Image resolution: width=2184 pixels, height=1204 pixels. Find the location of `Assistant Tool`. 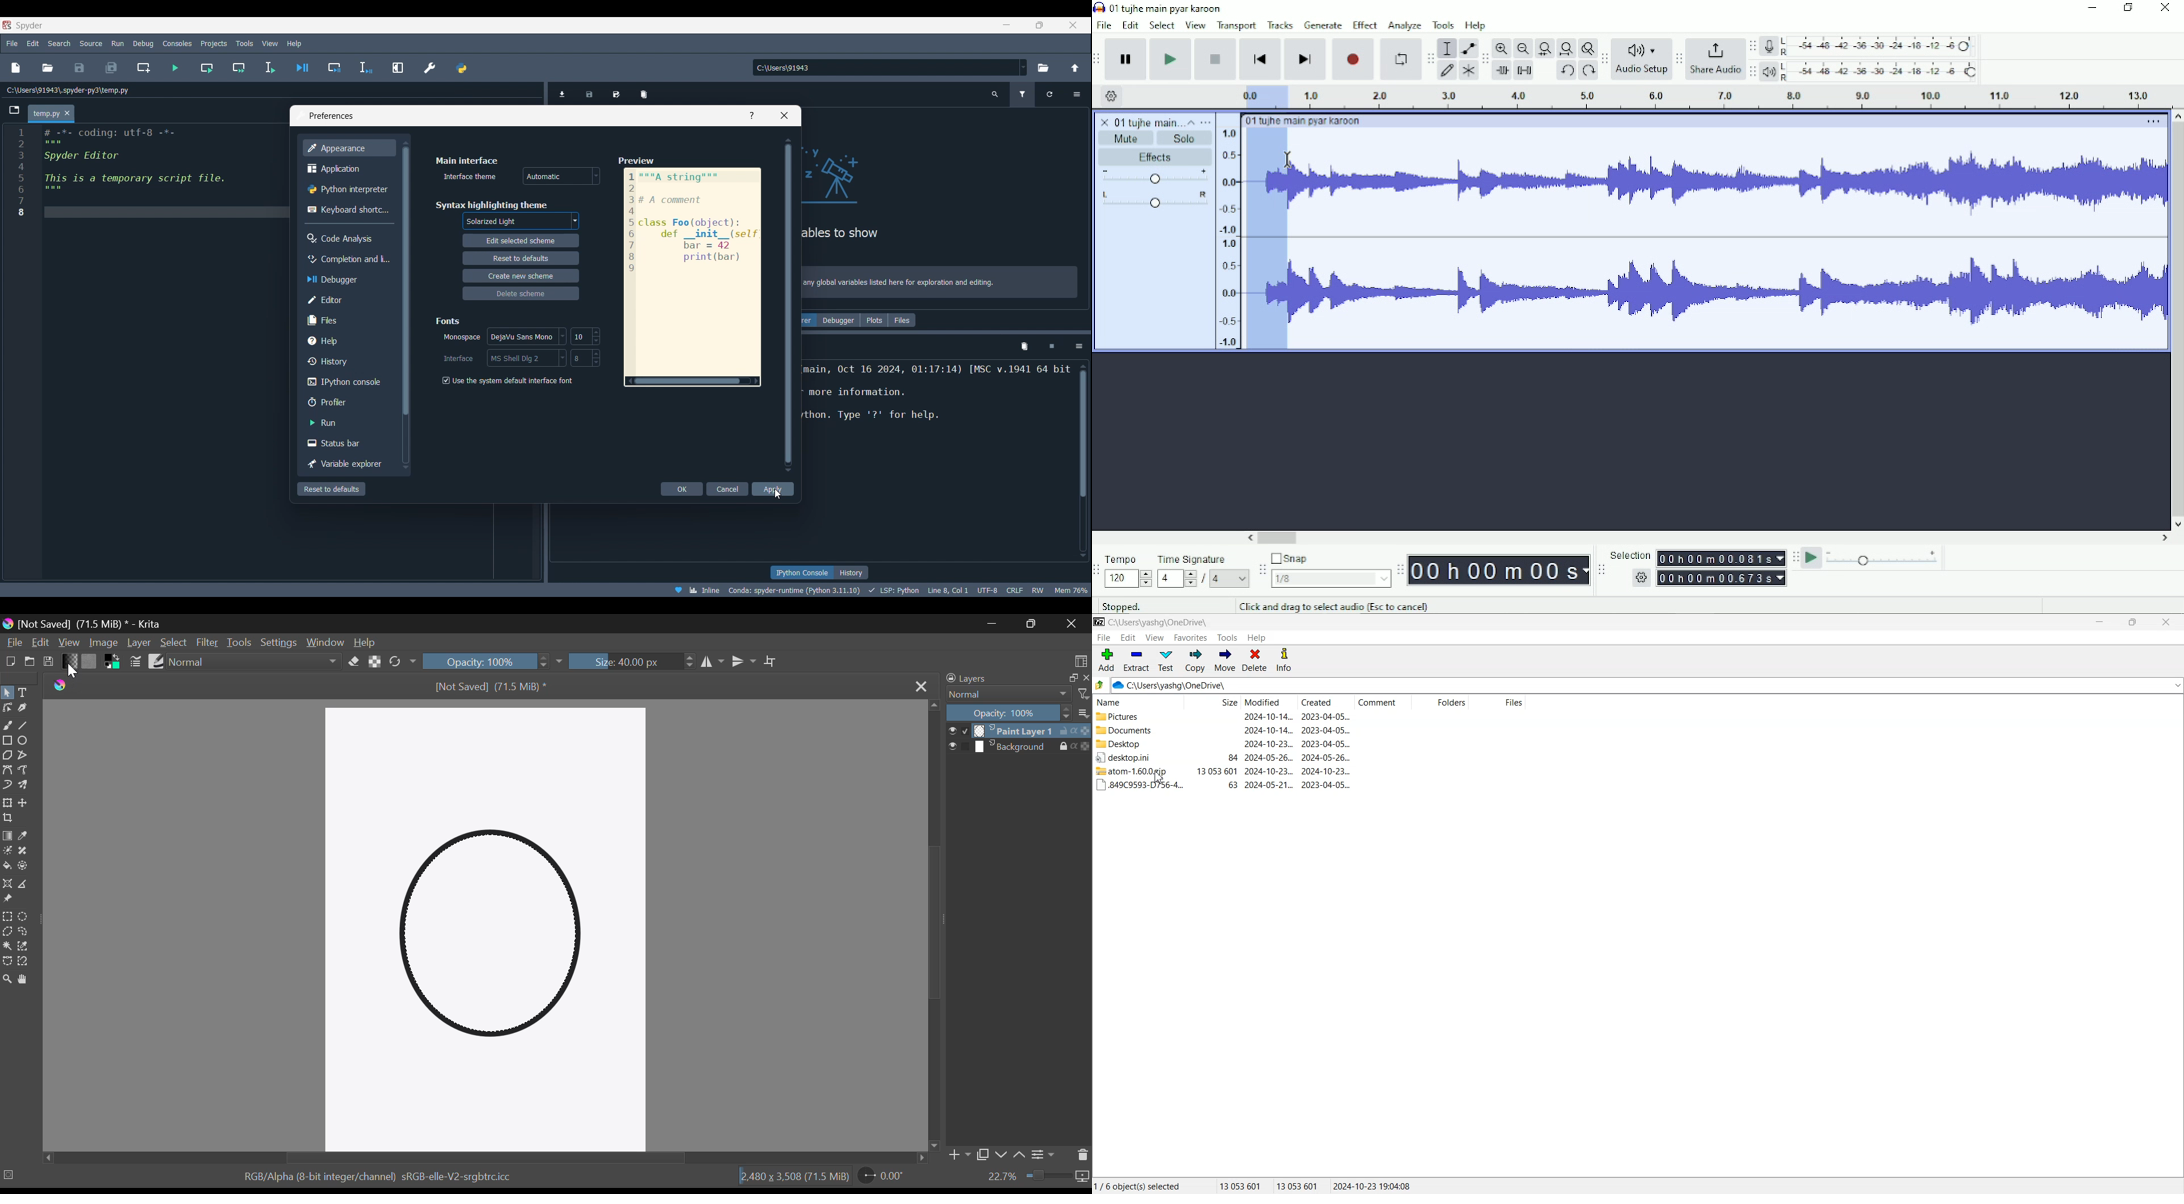

Assistant Tool is located at coordinates (7, 883).